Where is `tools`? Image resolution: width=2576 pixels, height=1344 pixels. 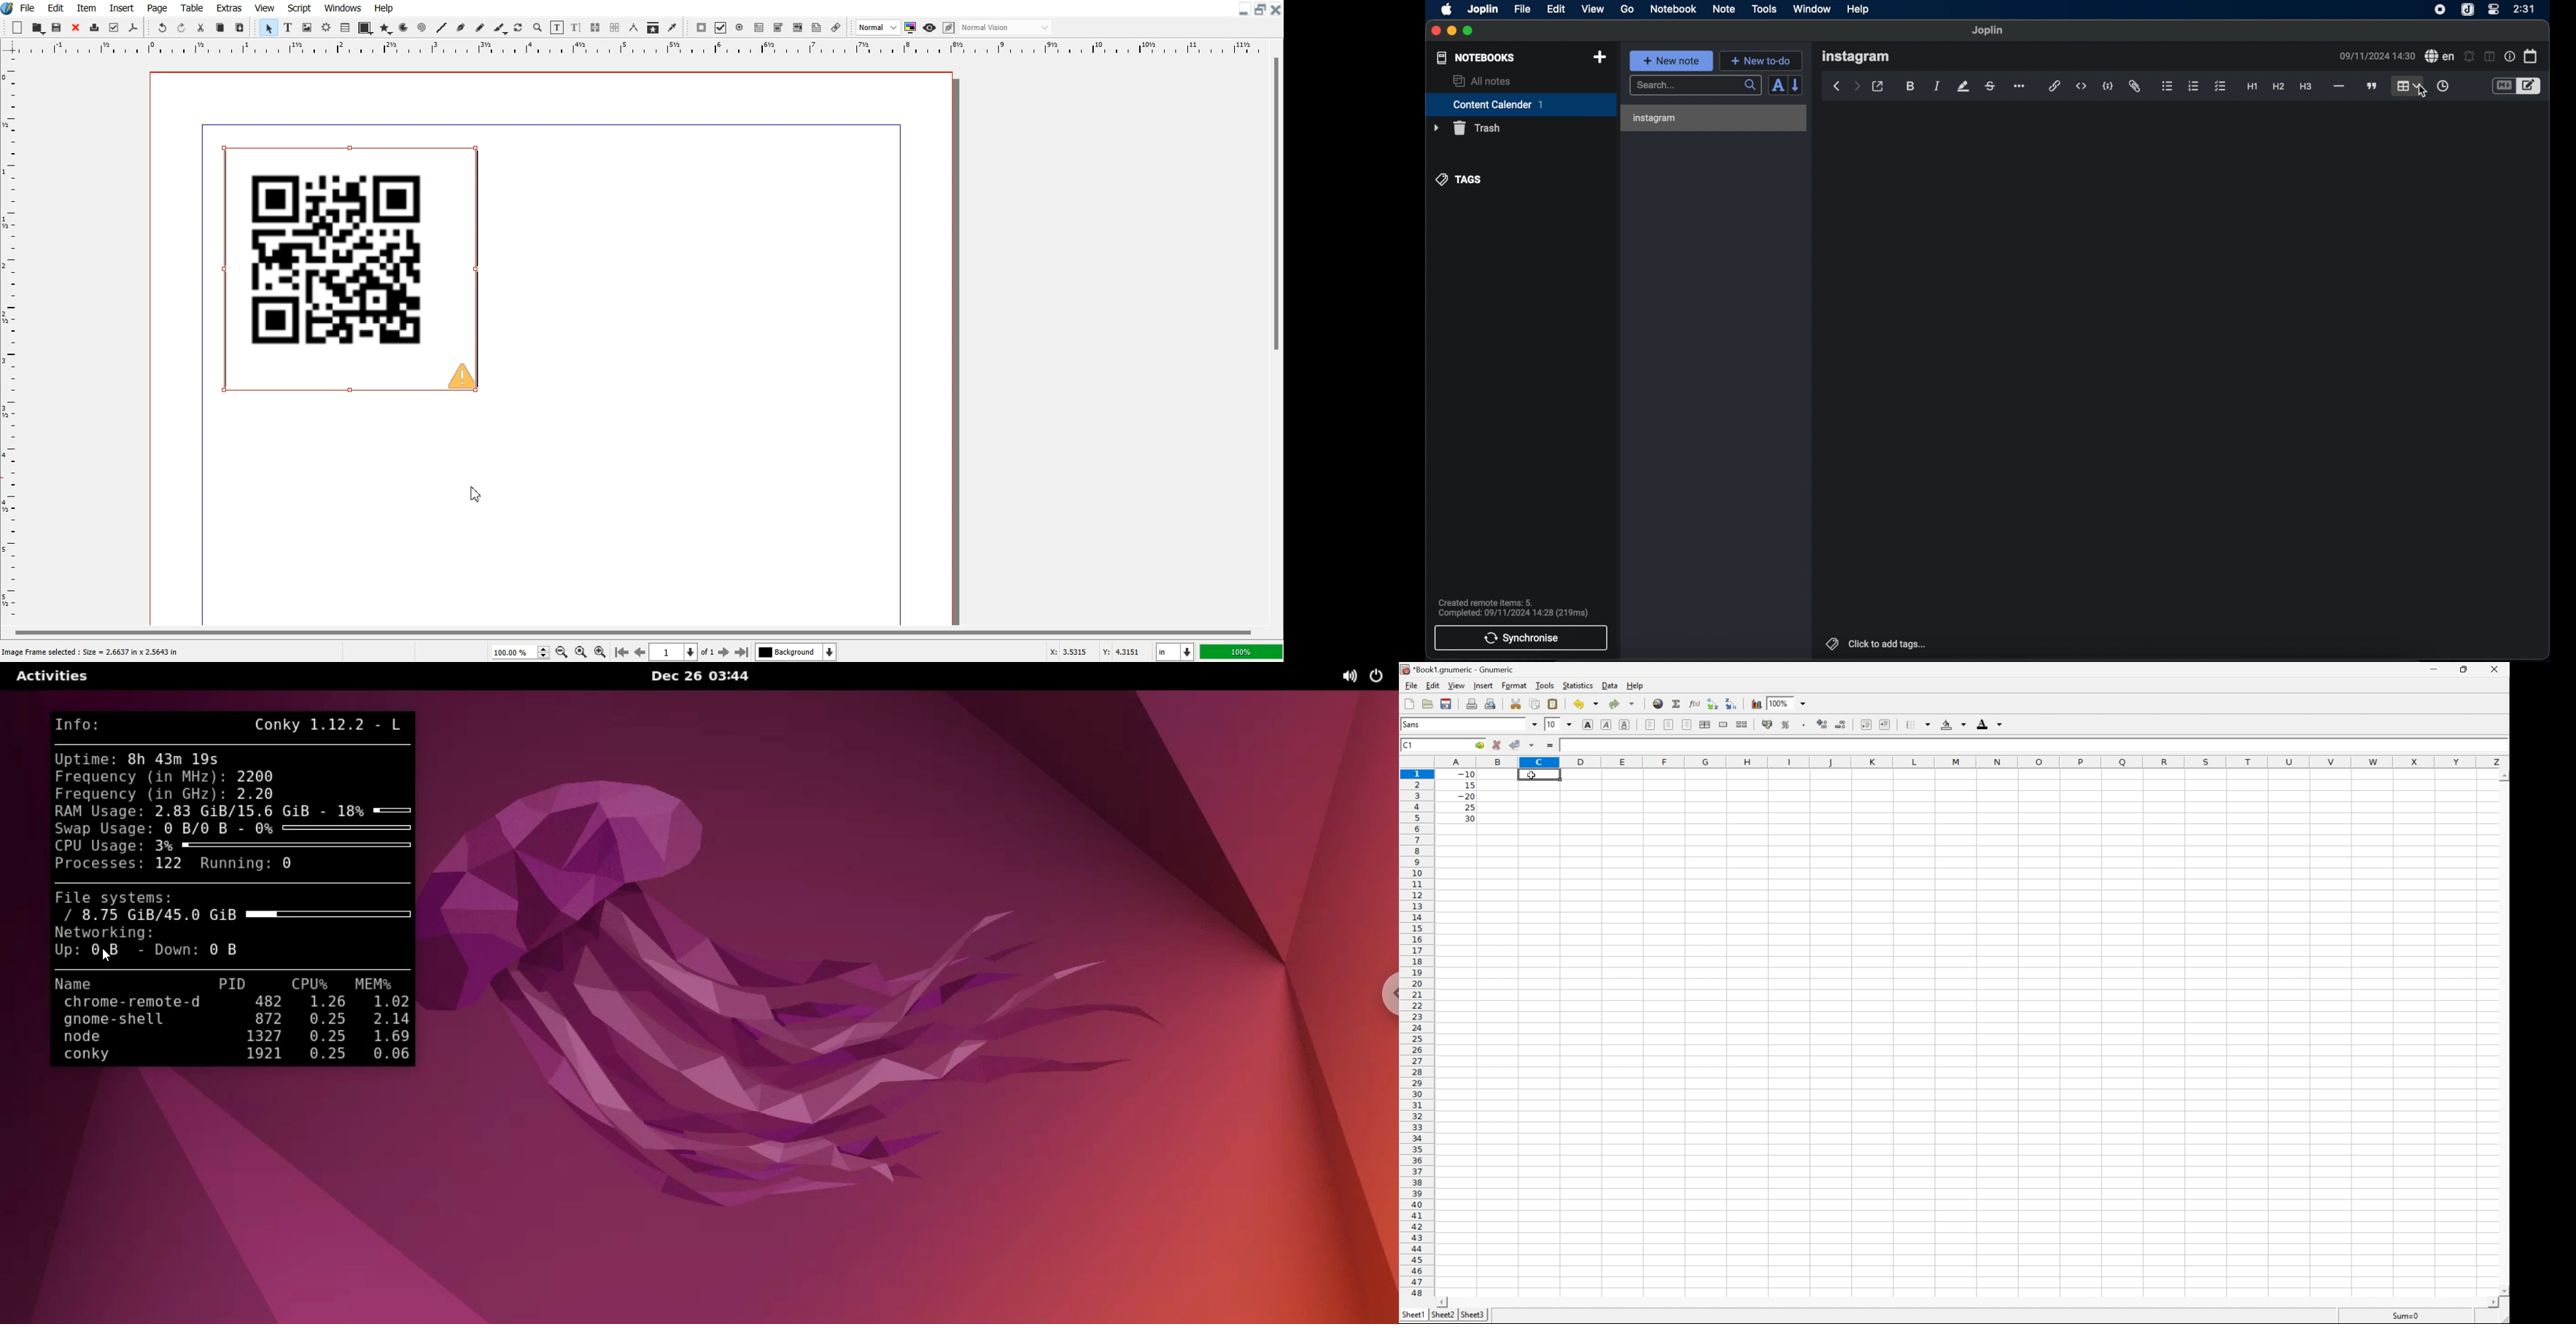 tools is located at coordinates (1764, 9).